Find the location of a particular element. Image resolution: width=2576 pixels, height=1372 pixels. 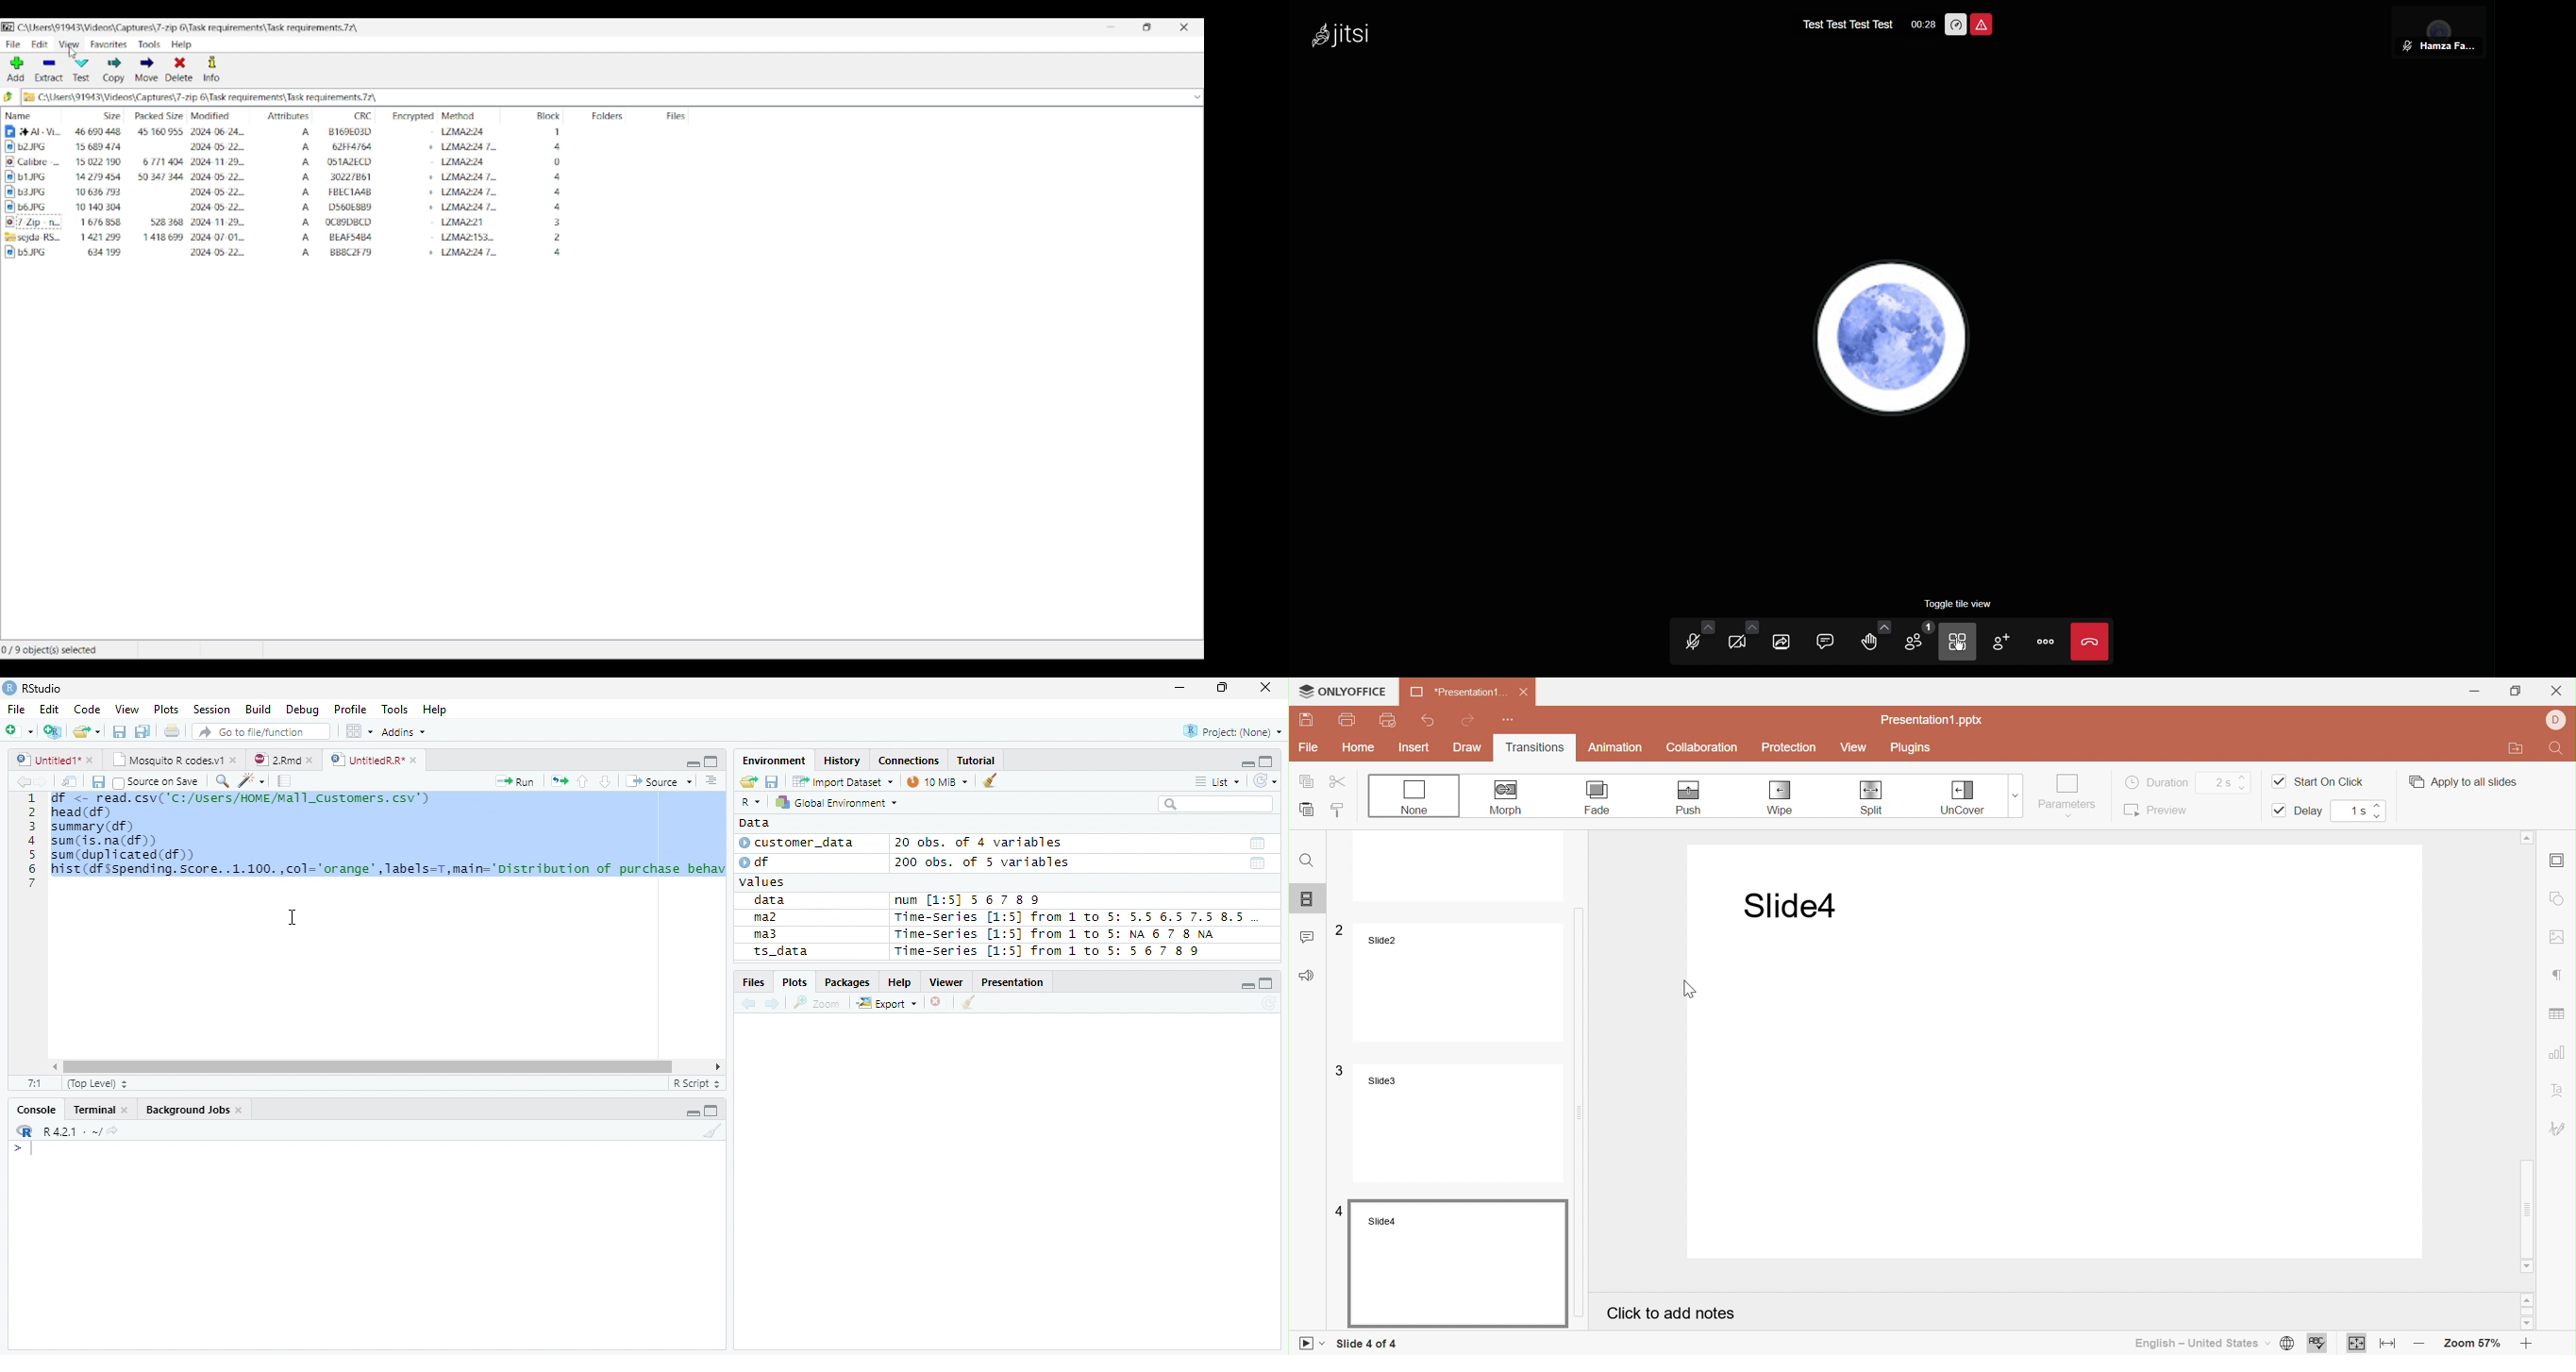

Open Folder is located at coordinates (88, 730).